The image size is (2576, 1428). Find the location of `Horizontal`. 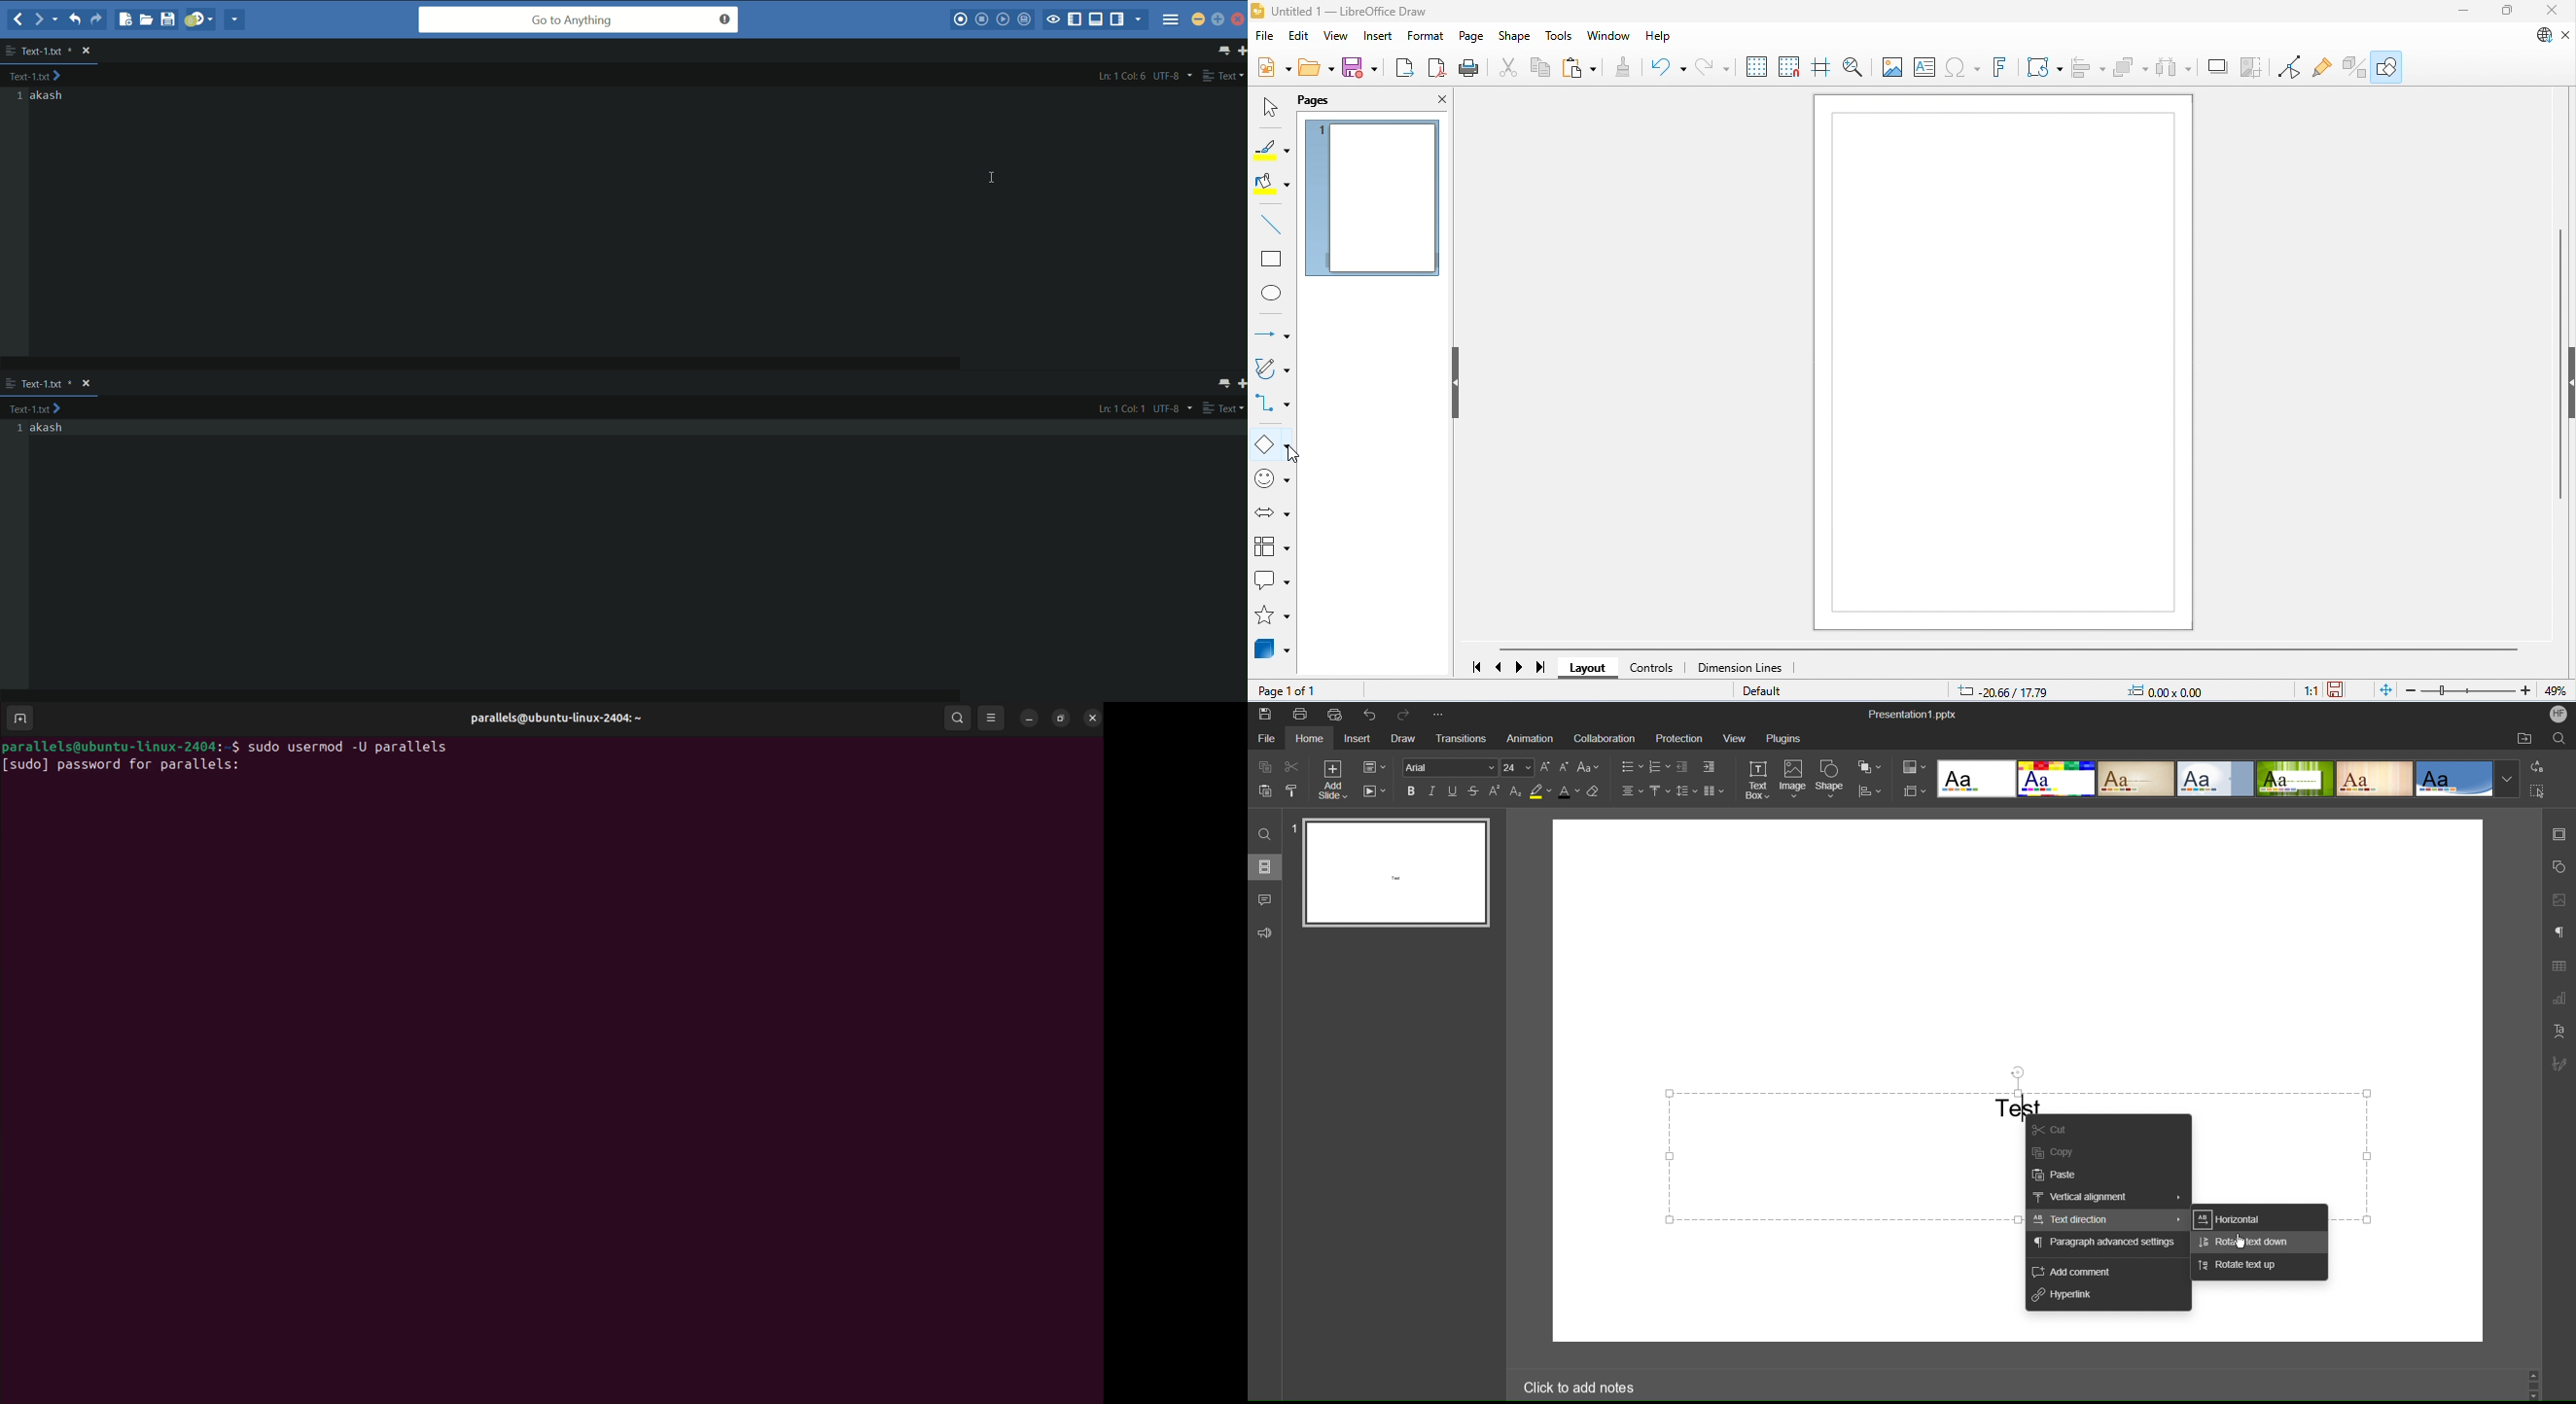

Horizontal is located at coordinates (2235, 1220).